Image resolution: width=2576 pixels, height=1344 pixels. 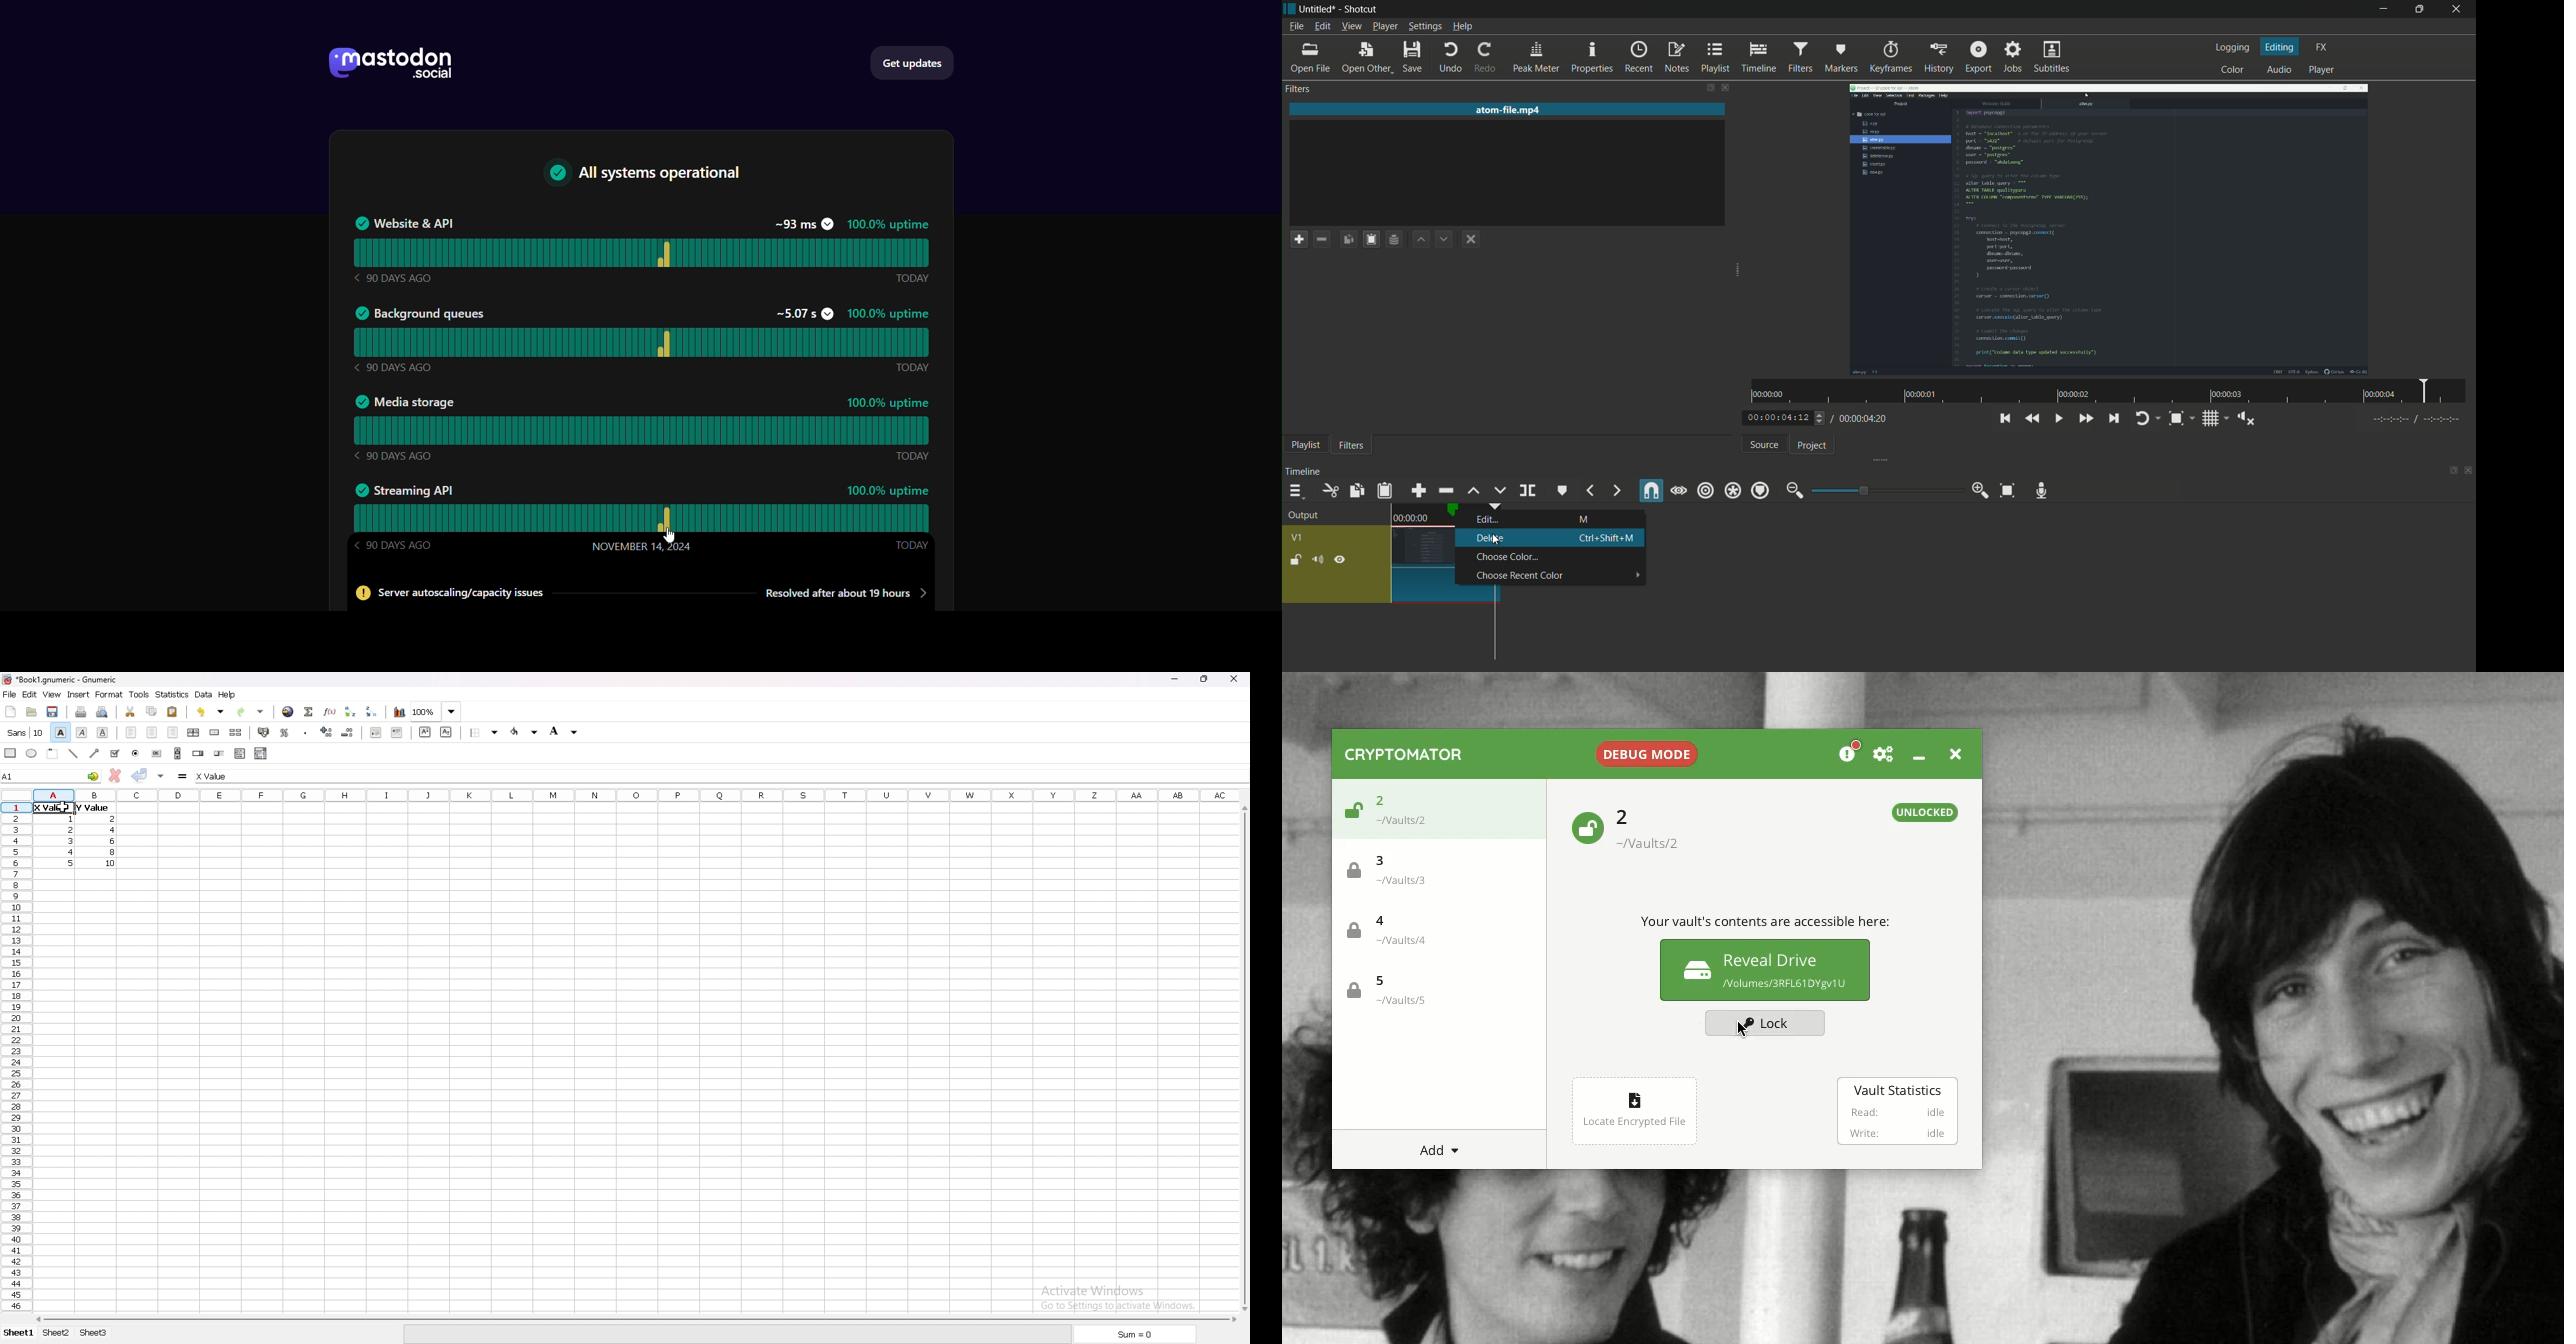 What do you see at coordinates (1386, 991) in the screenshot?
I see `Vault 5` at bounding box center [1386, 991].